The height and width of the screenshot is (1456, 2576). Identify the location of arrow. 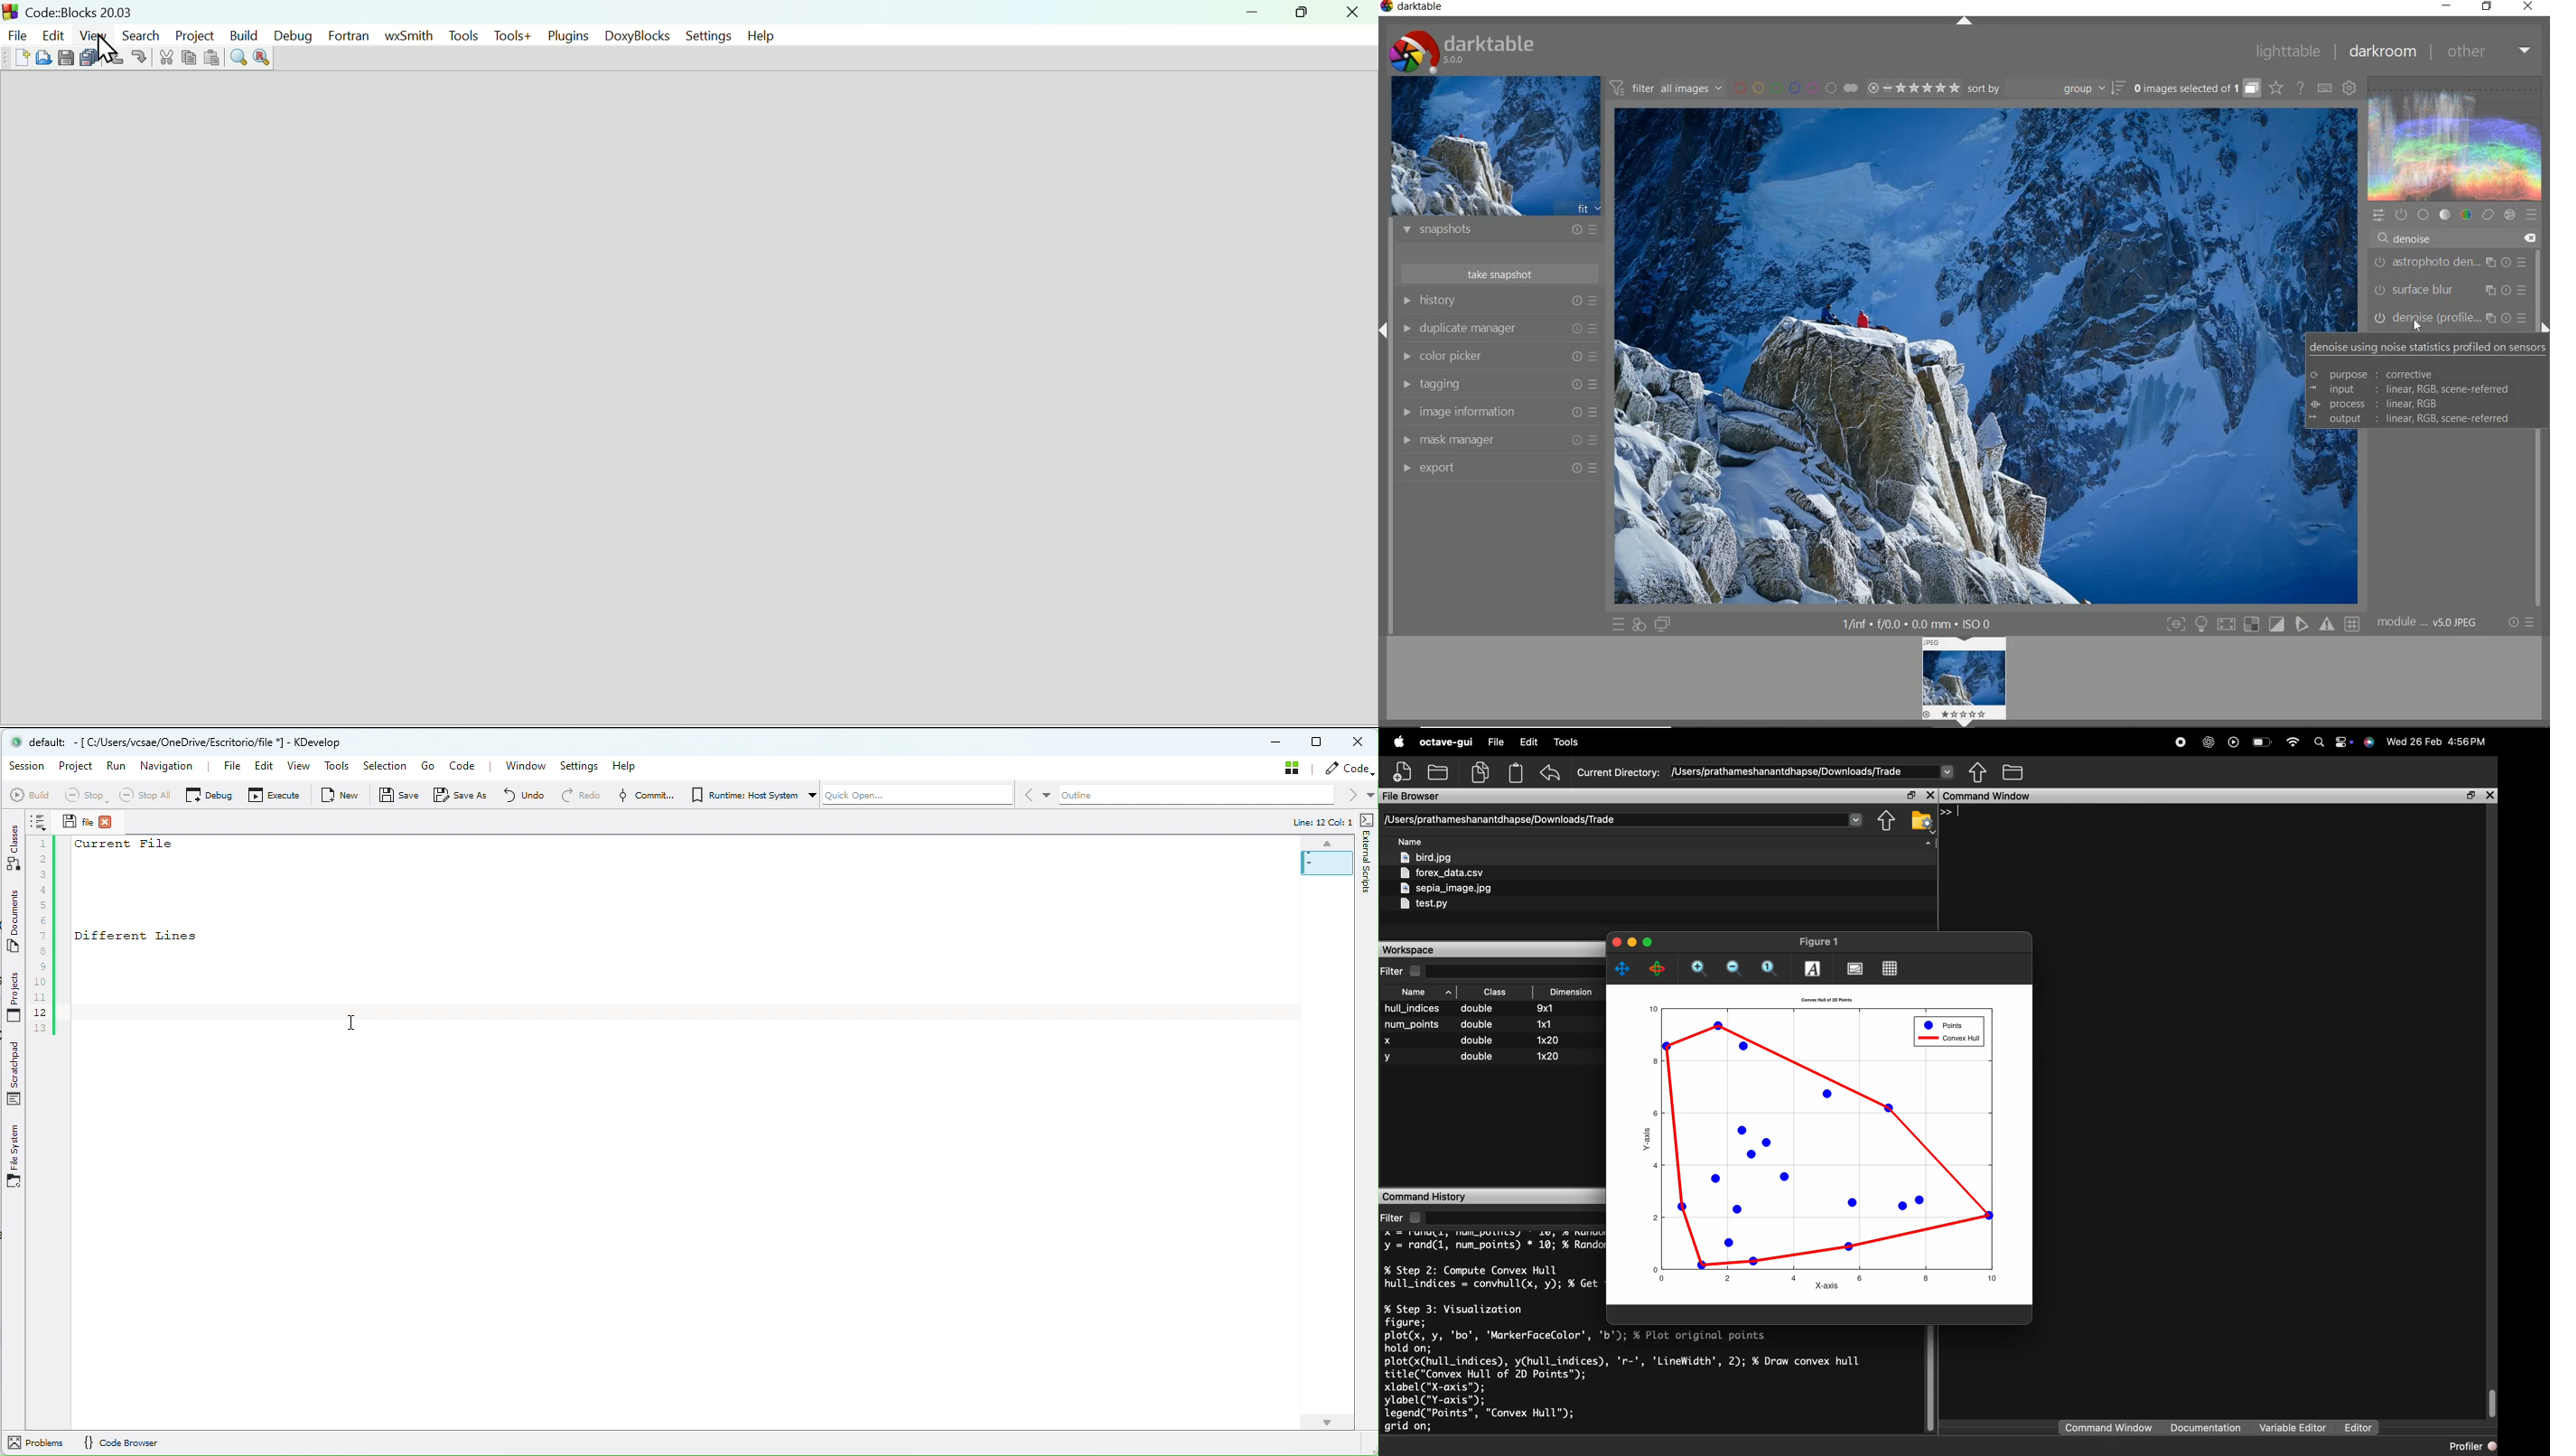
(1931, 843).